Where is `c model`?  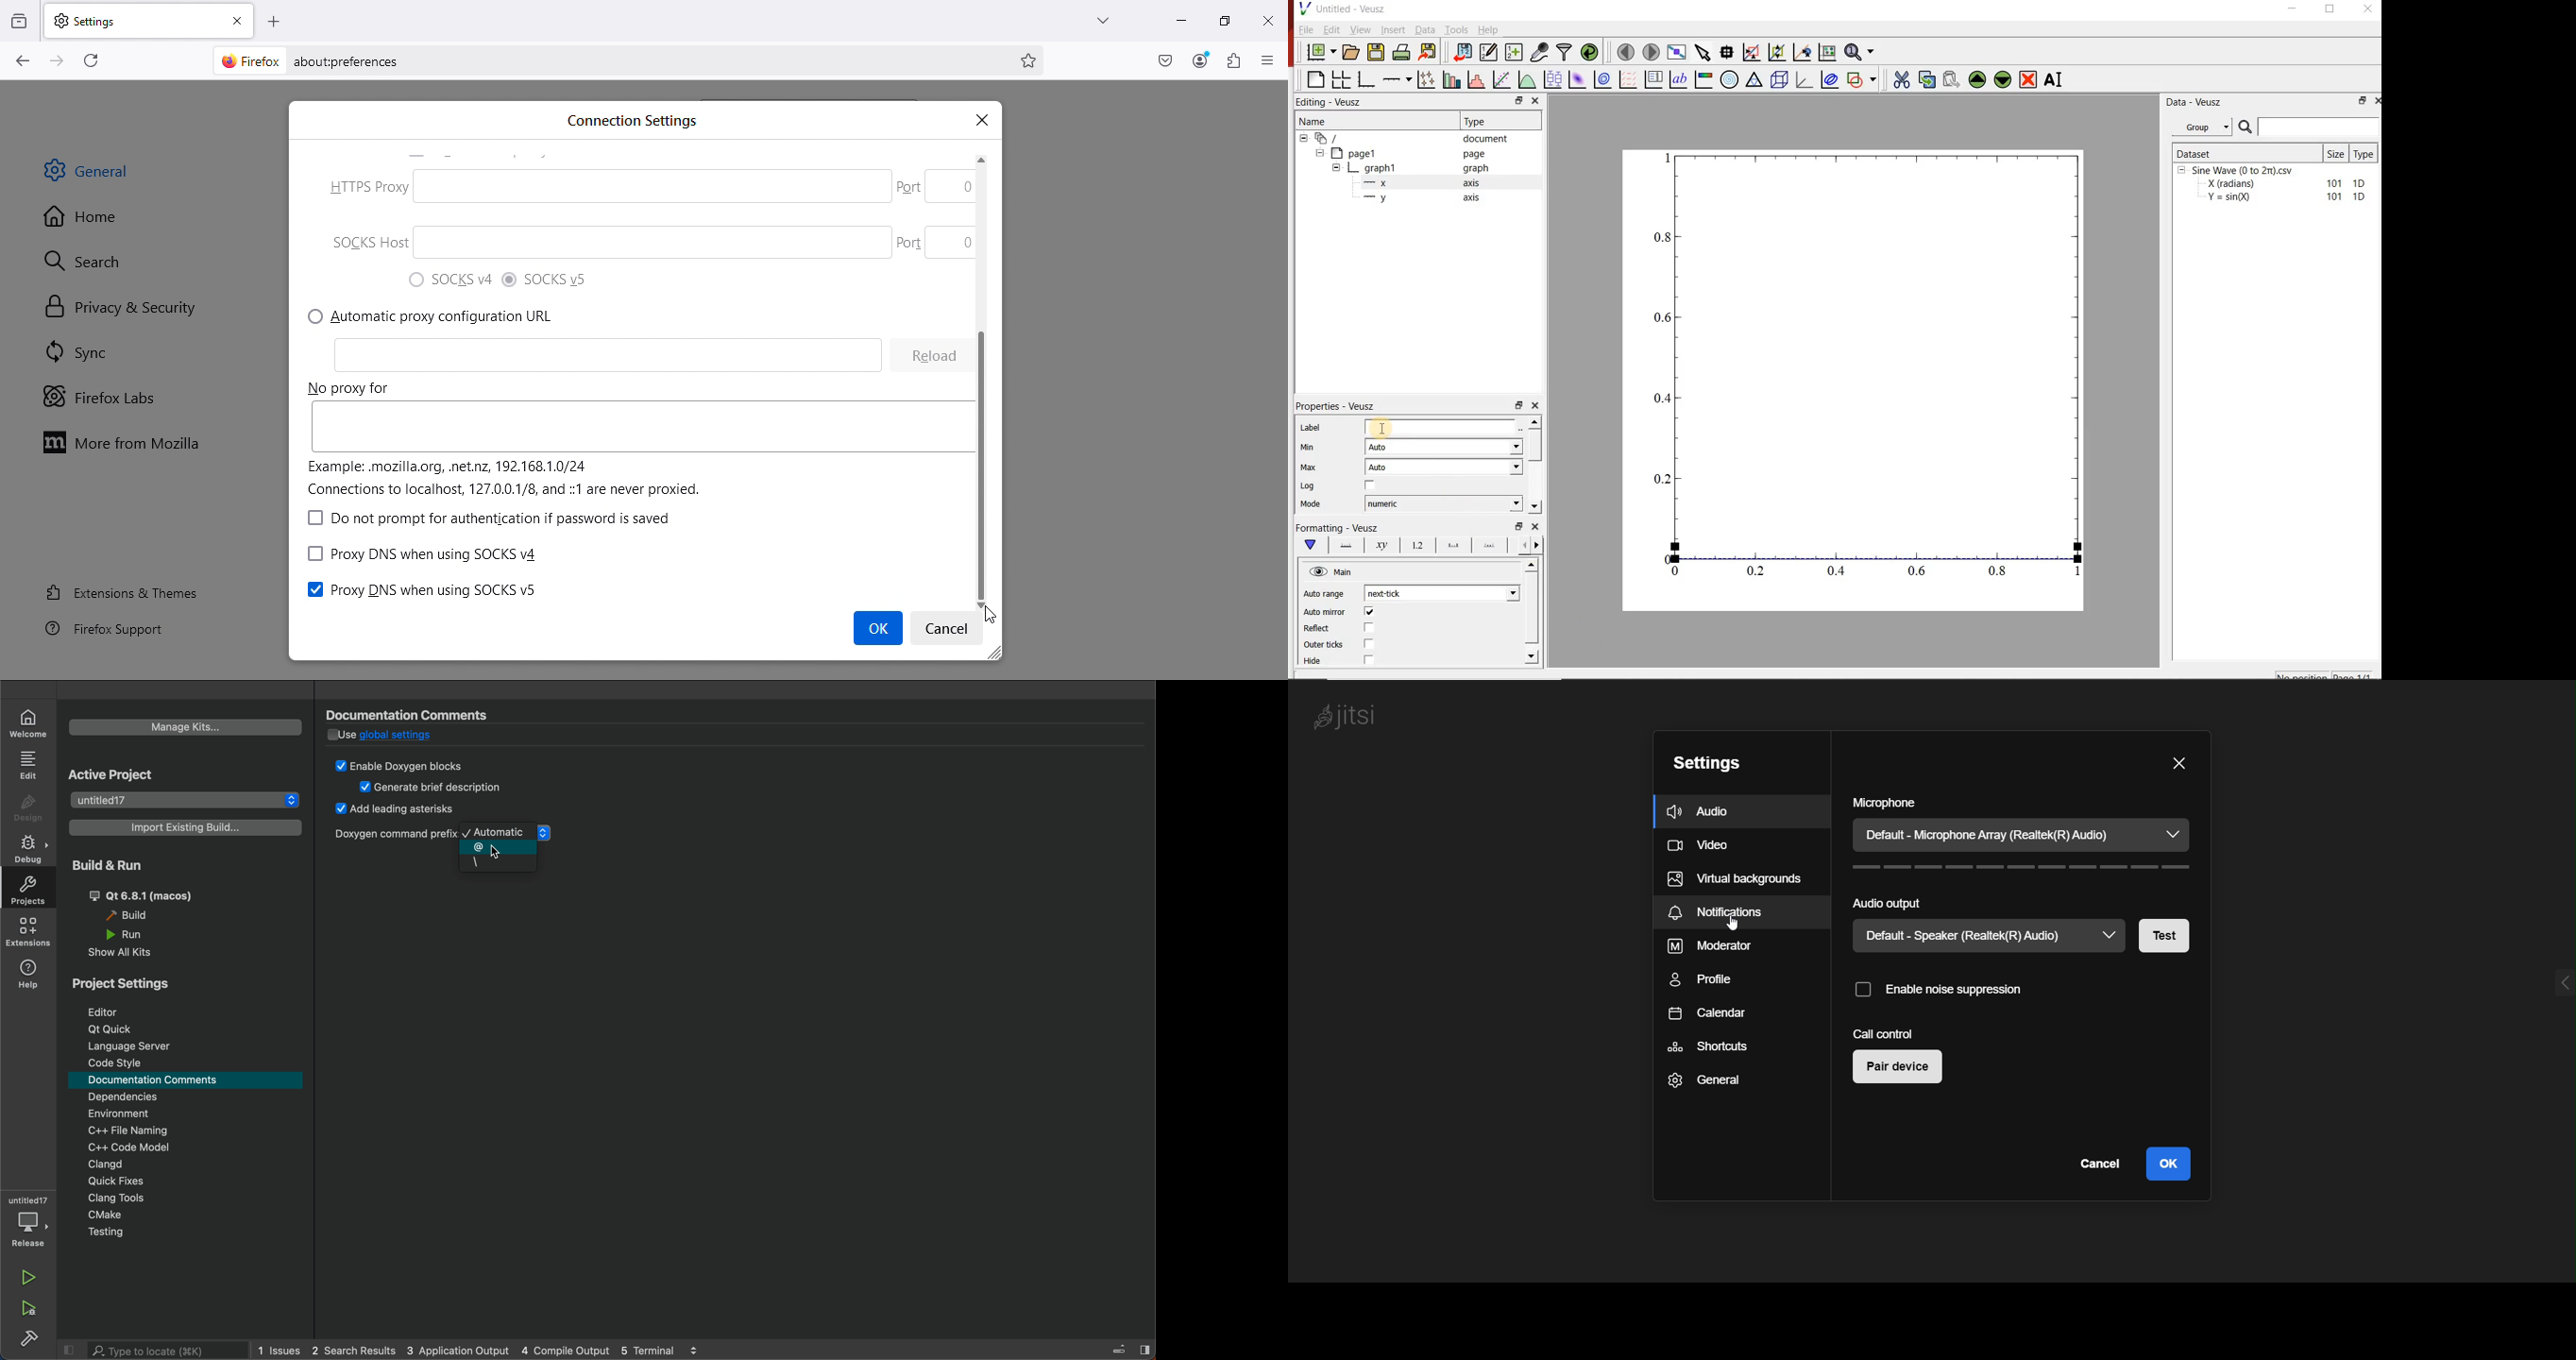
c model is located at coordinates (129, 1147).